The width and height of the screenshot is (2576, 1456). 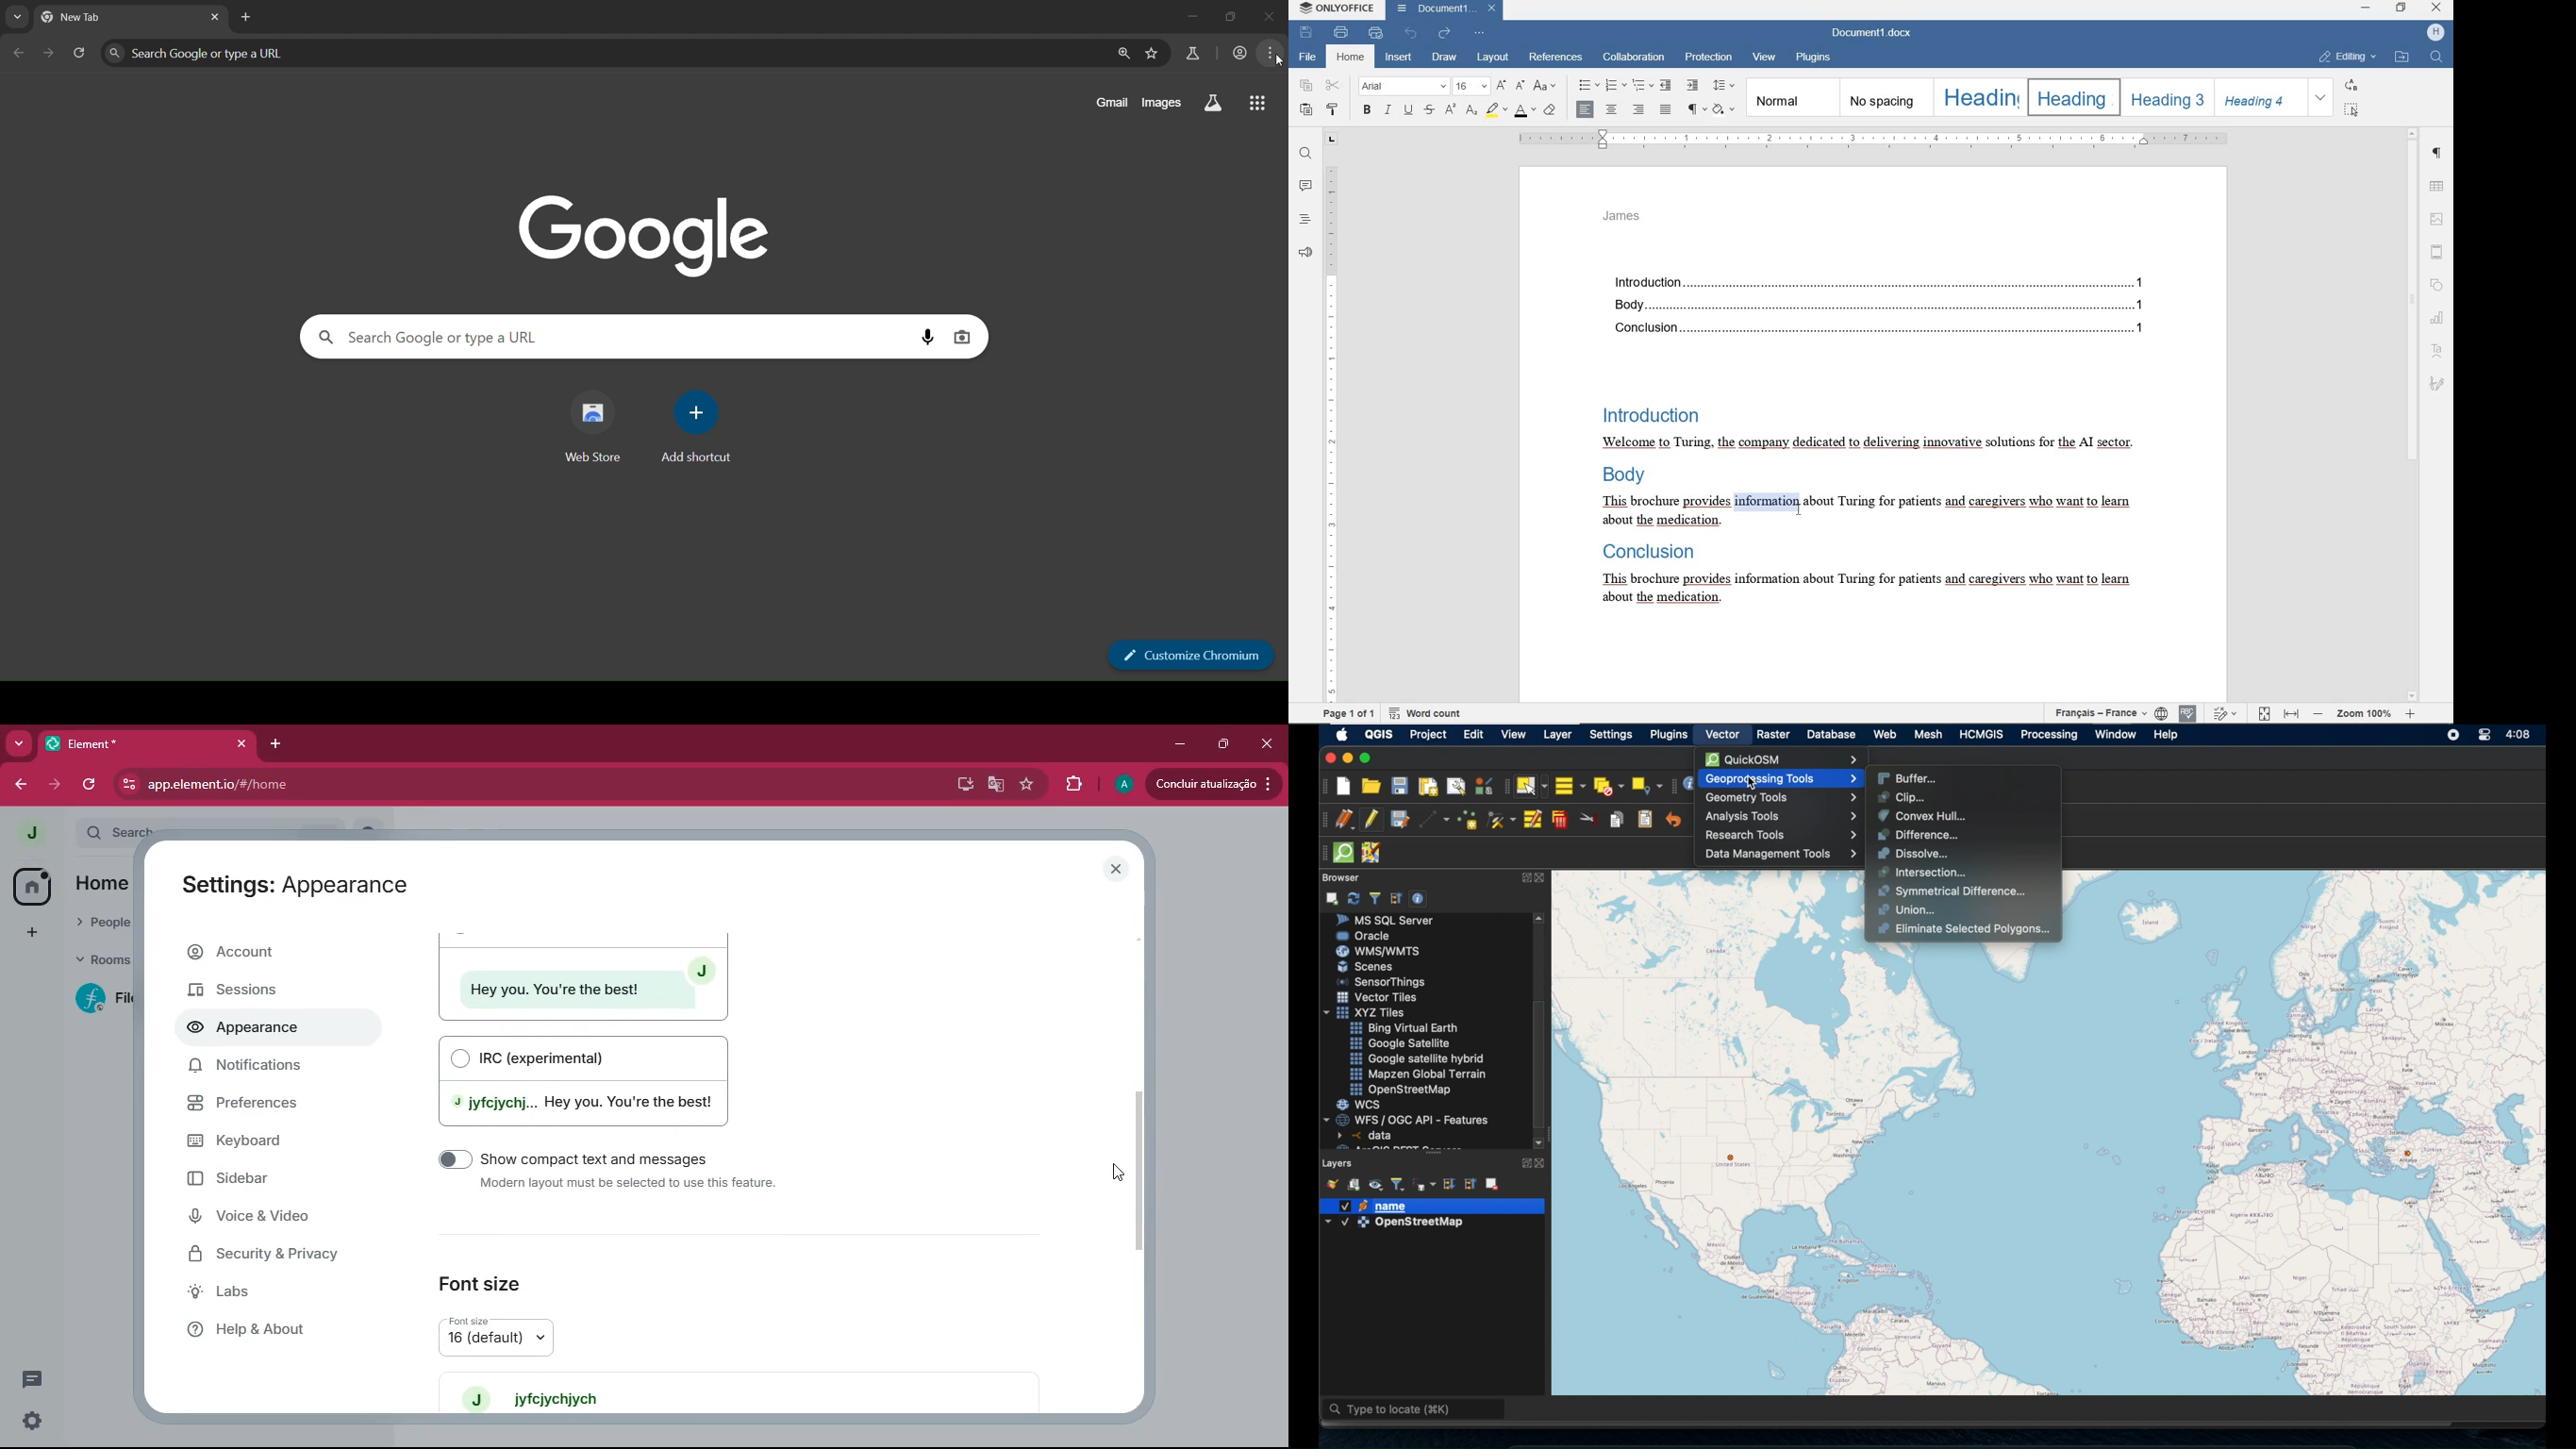 What do you see at coordinates (1471, 111) in the screenshot?
I see `SUBSCRIPT` at bounding box center [1471, 111].